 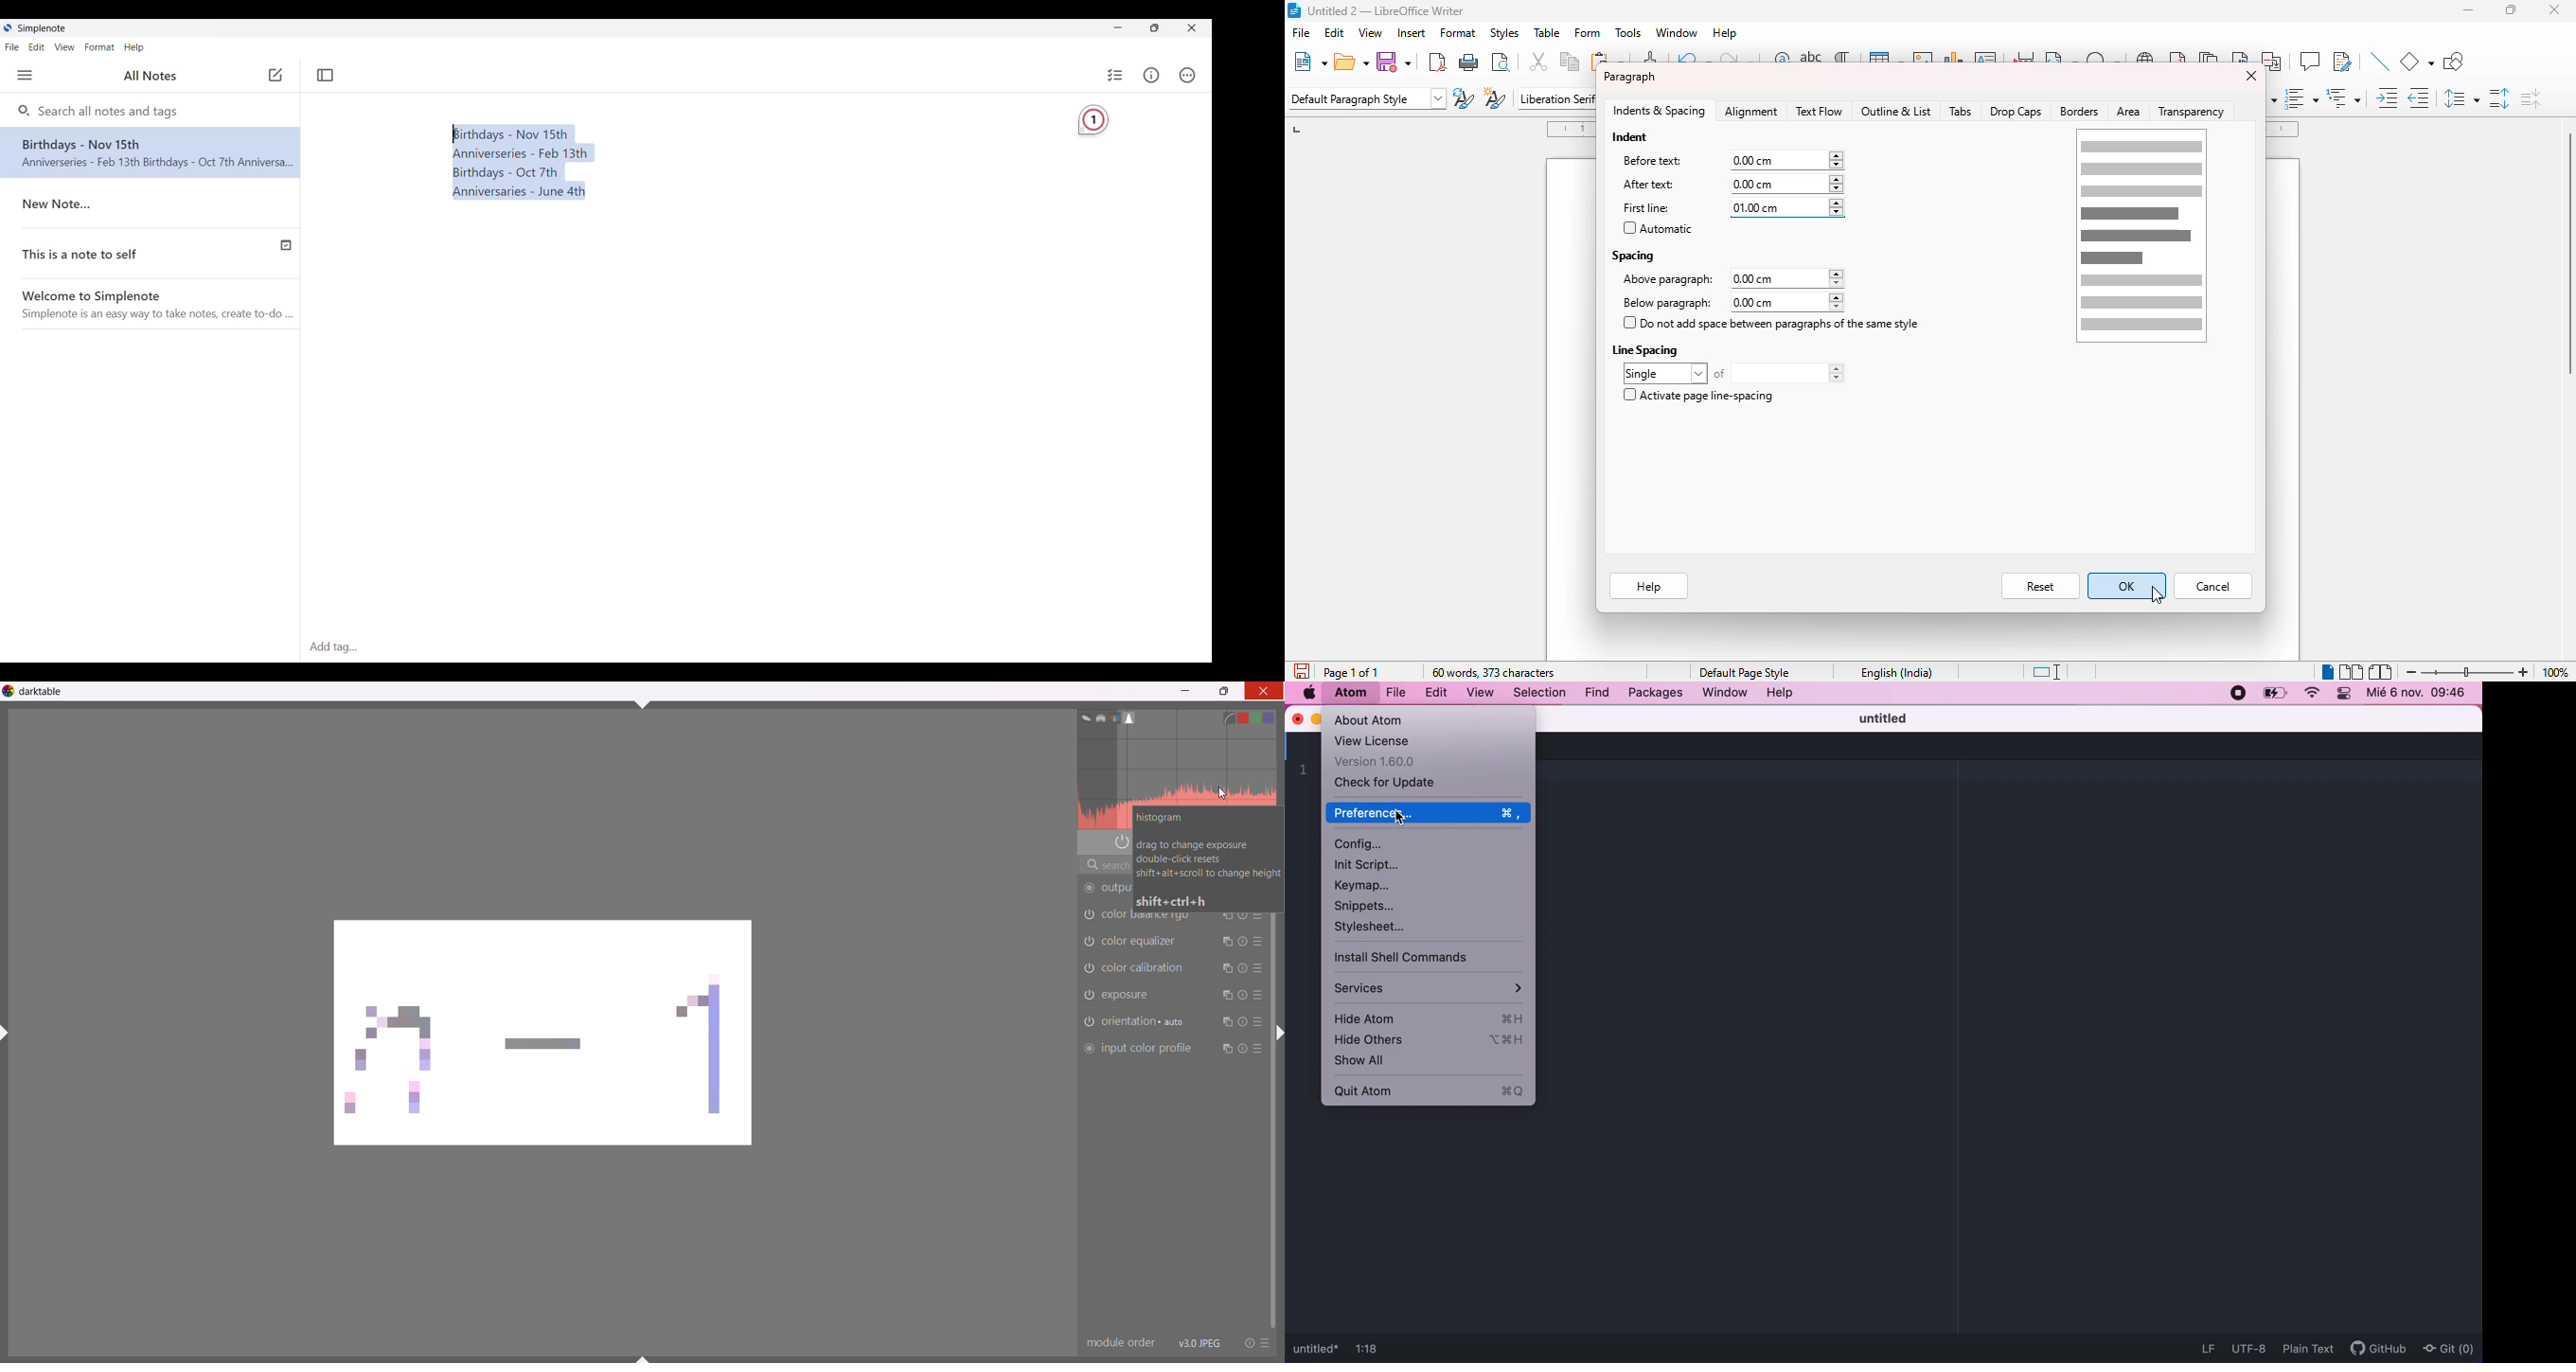 I want to click on transparency, so click(x=2194, y=111).